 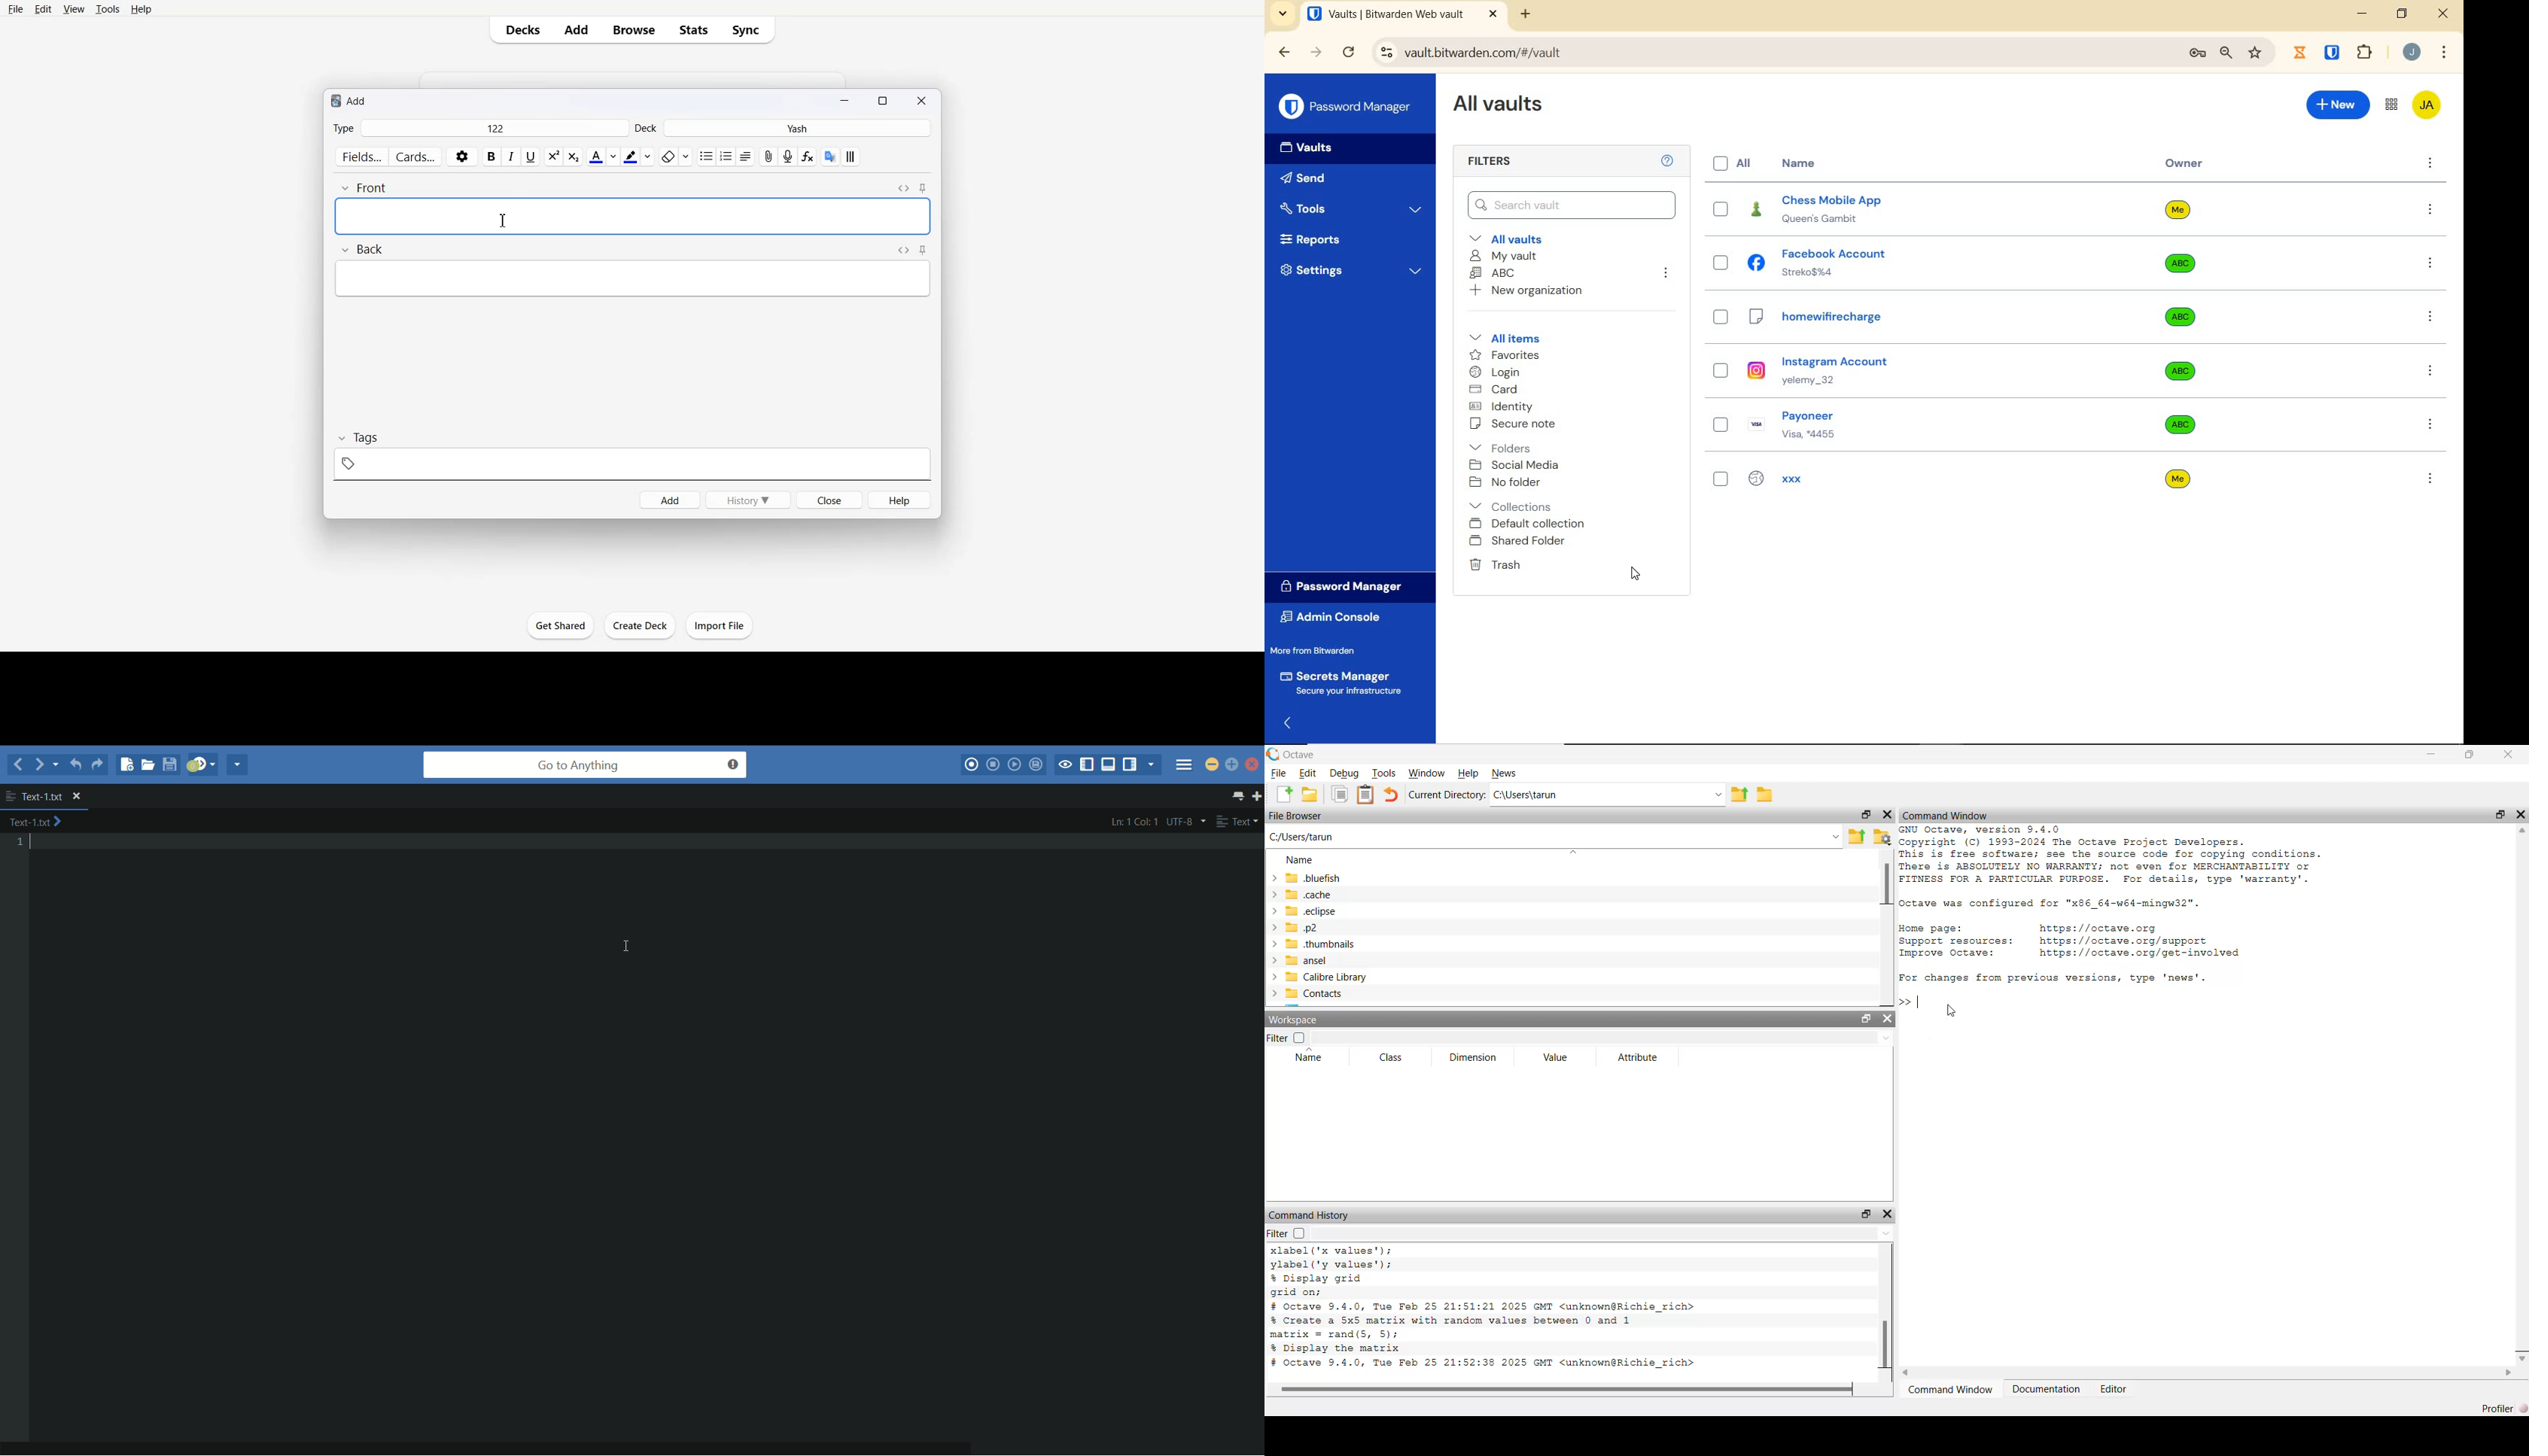 I want to click on Import File, so click(x=720, y=625).